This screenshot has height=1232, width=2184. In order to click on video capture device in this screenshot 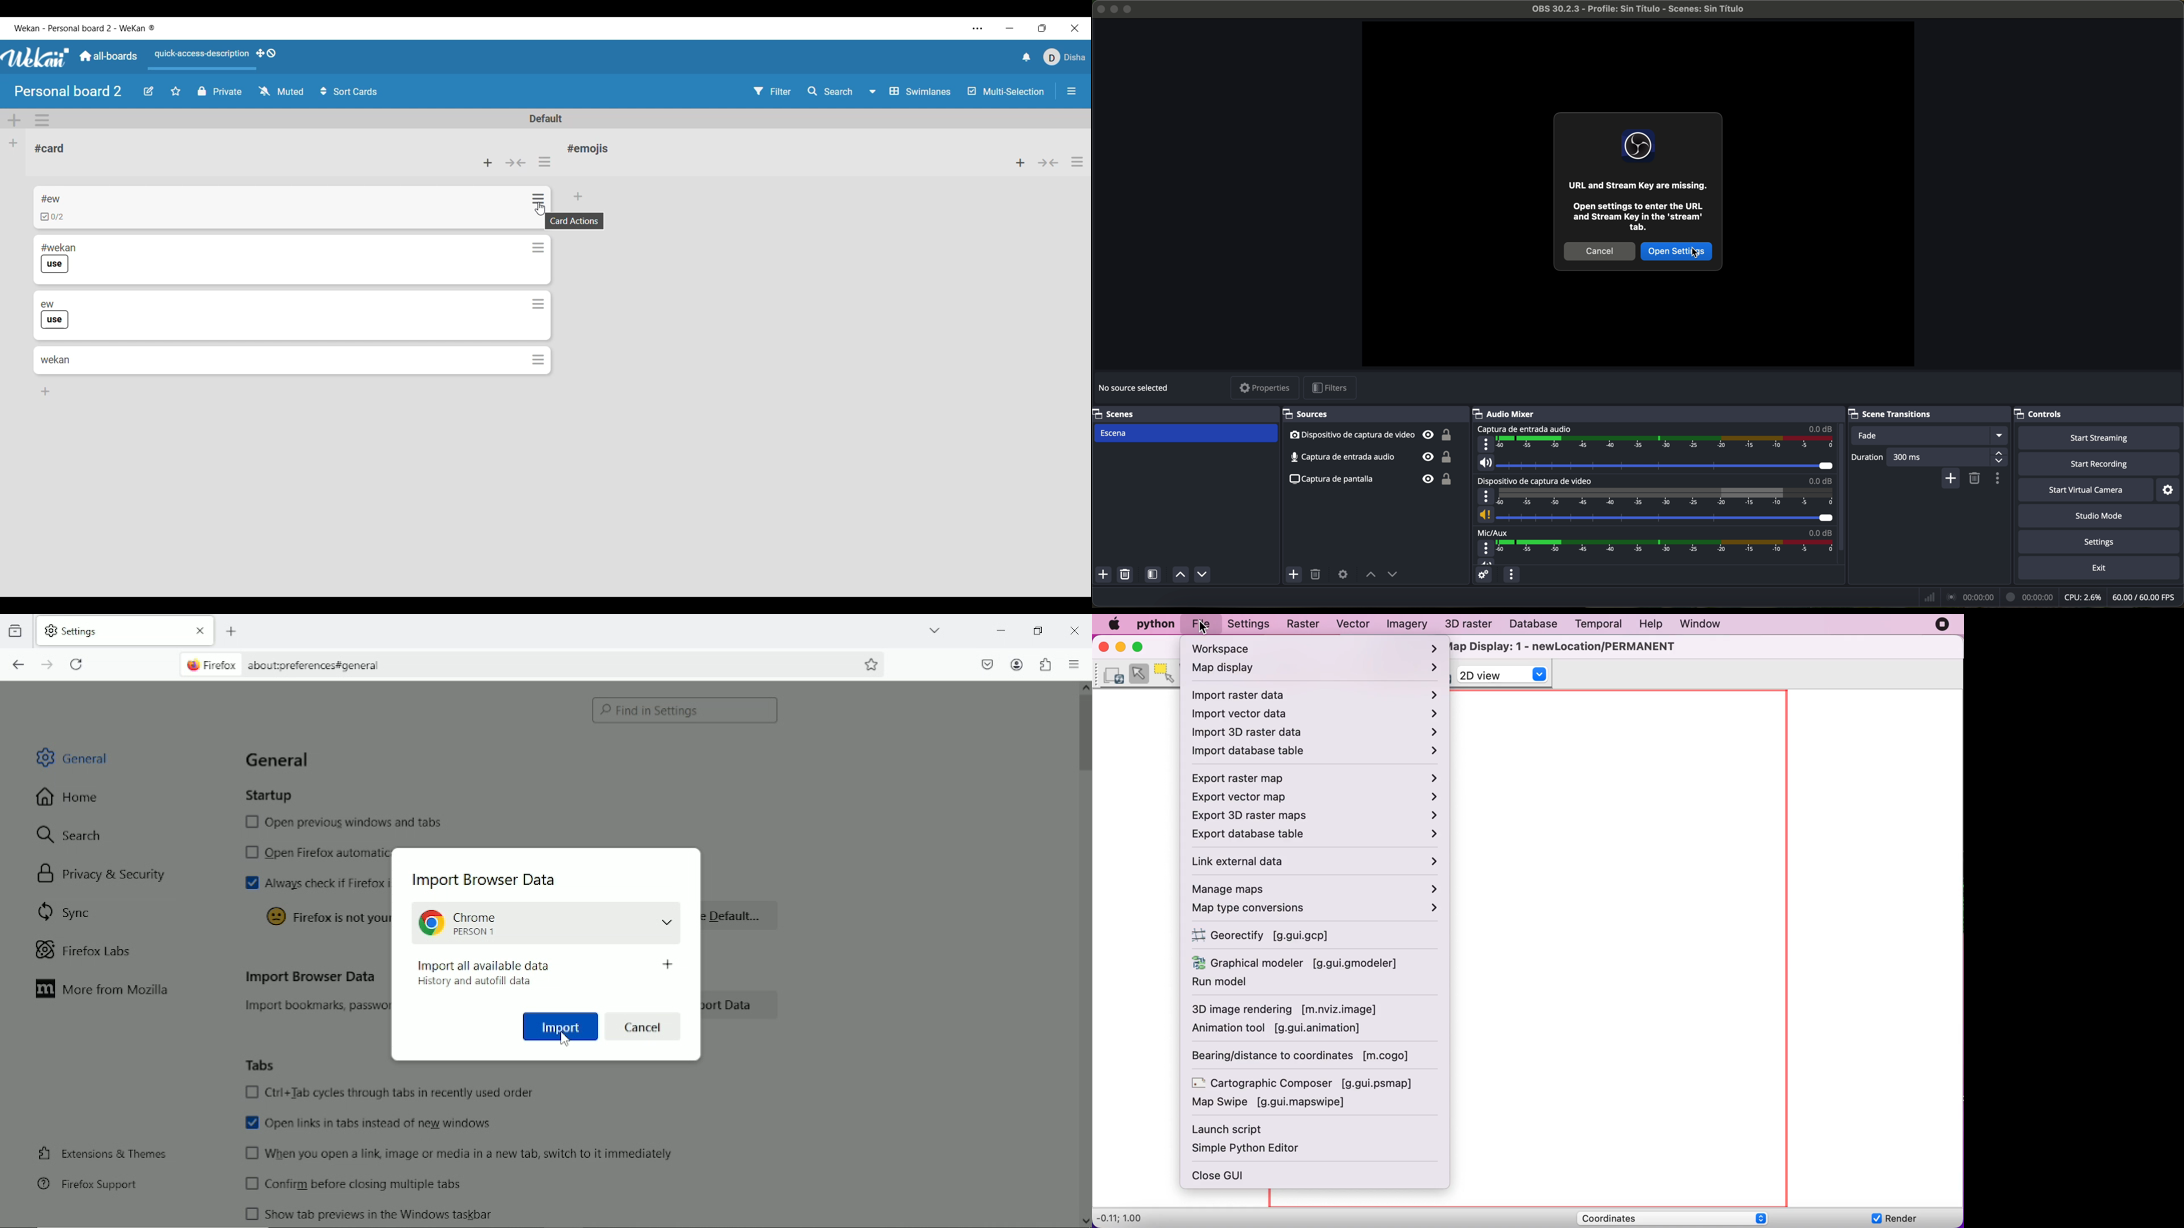, I will do `click(1371, 435)`.